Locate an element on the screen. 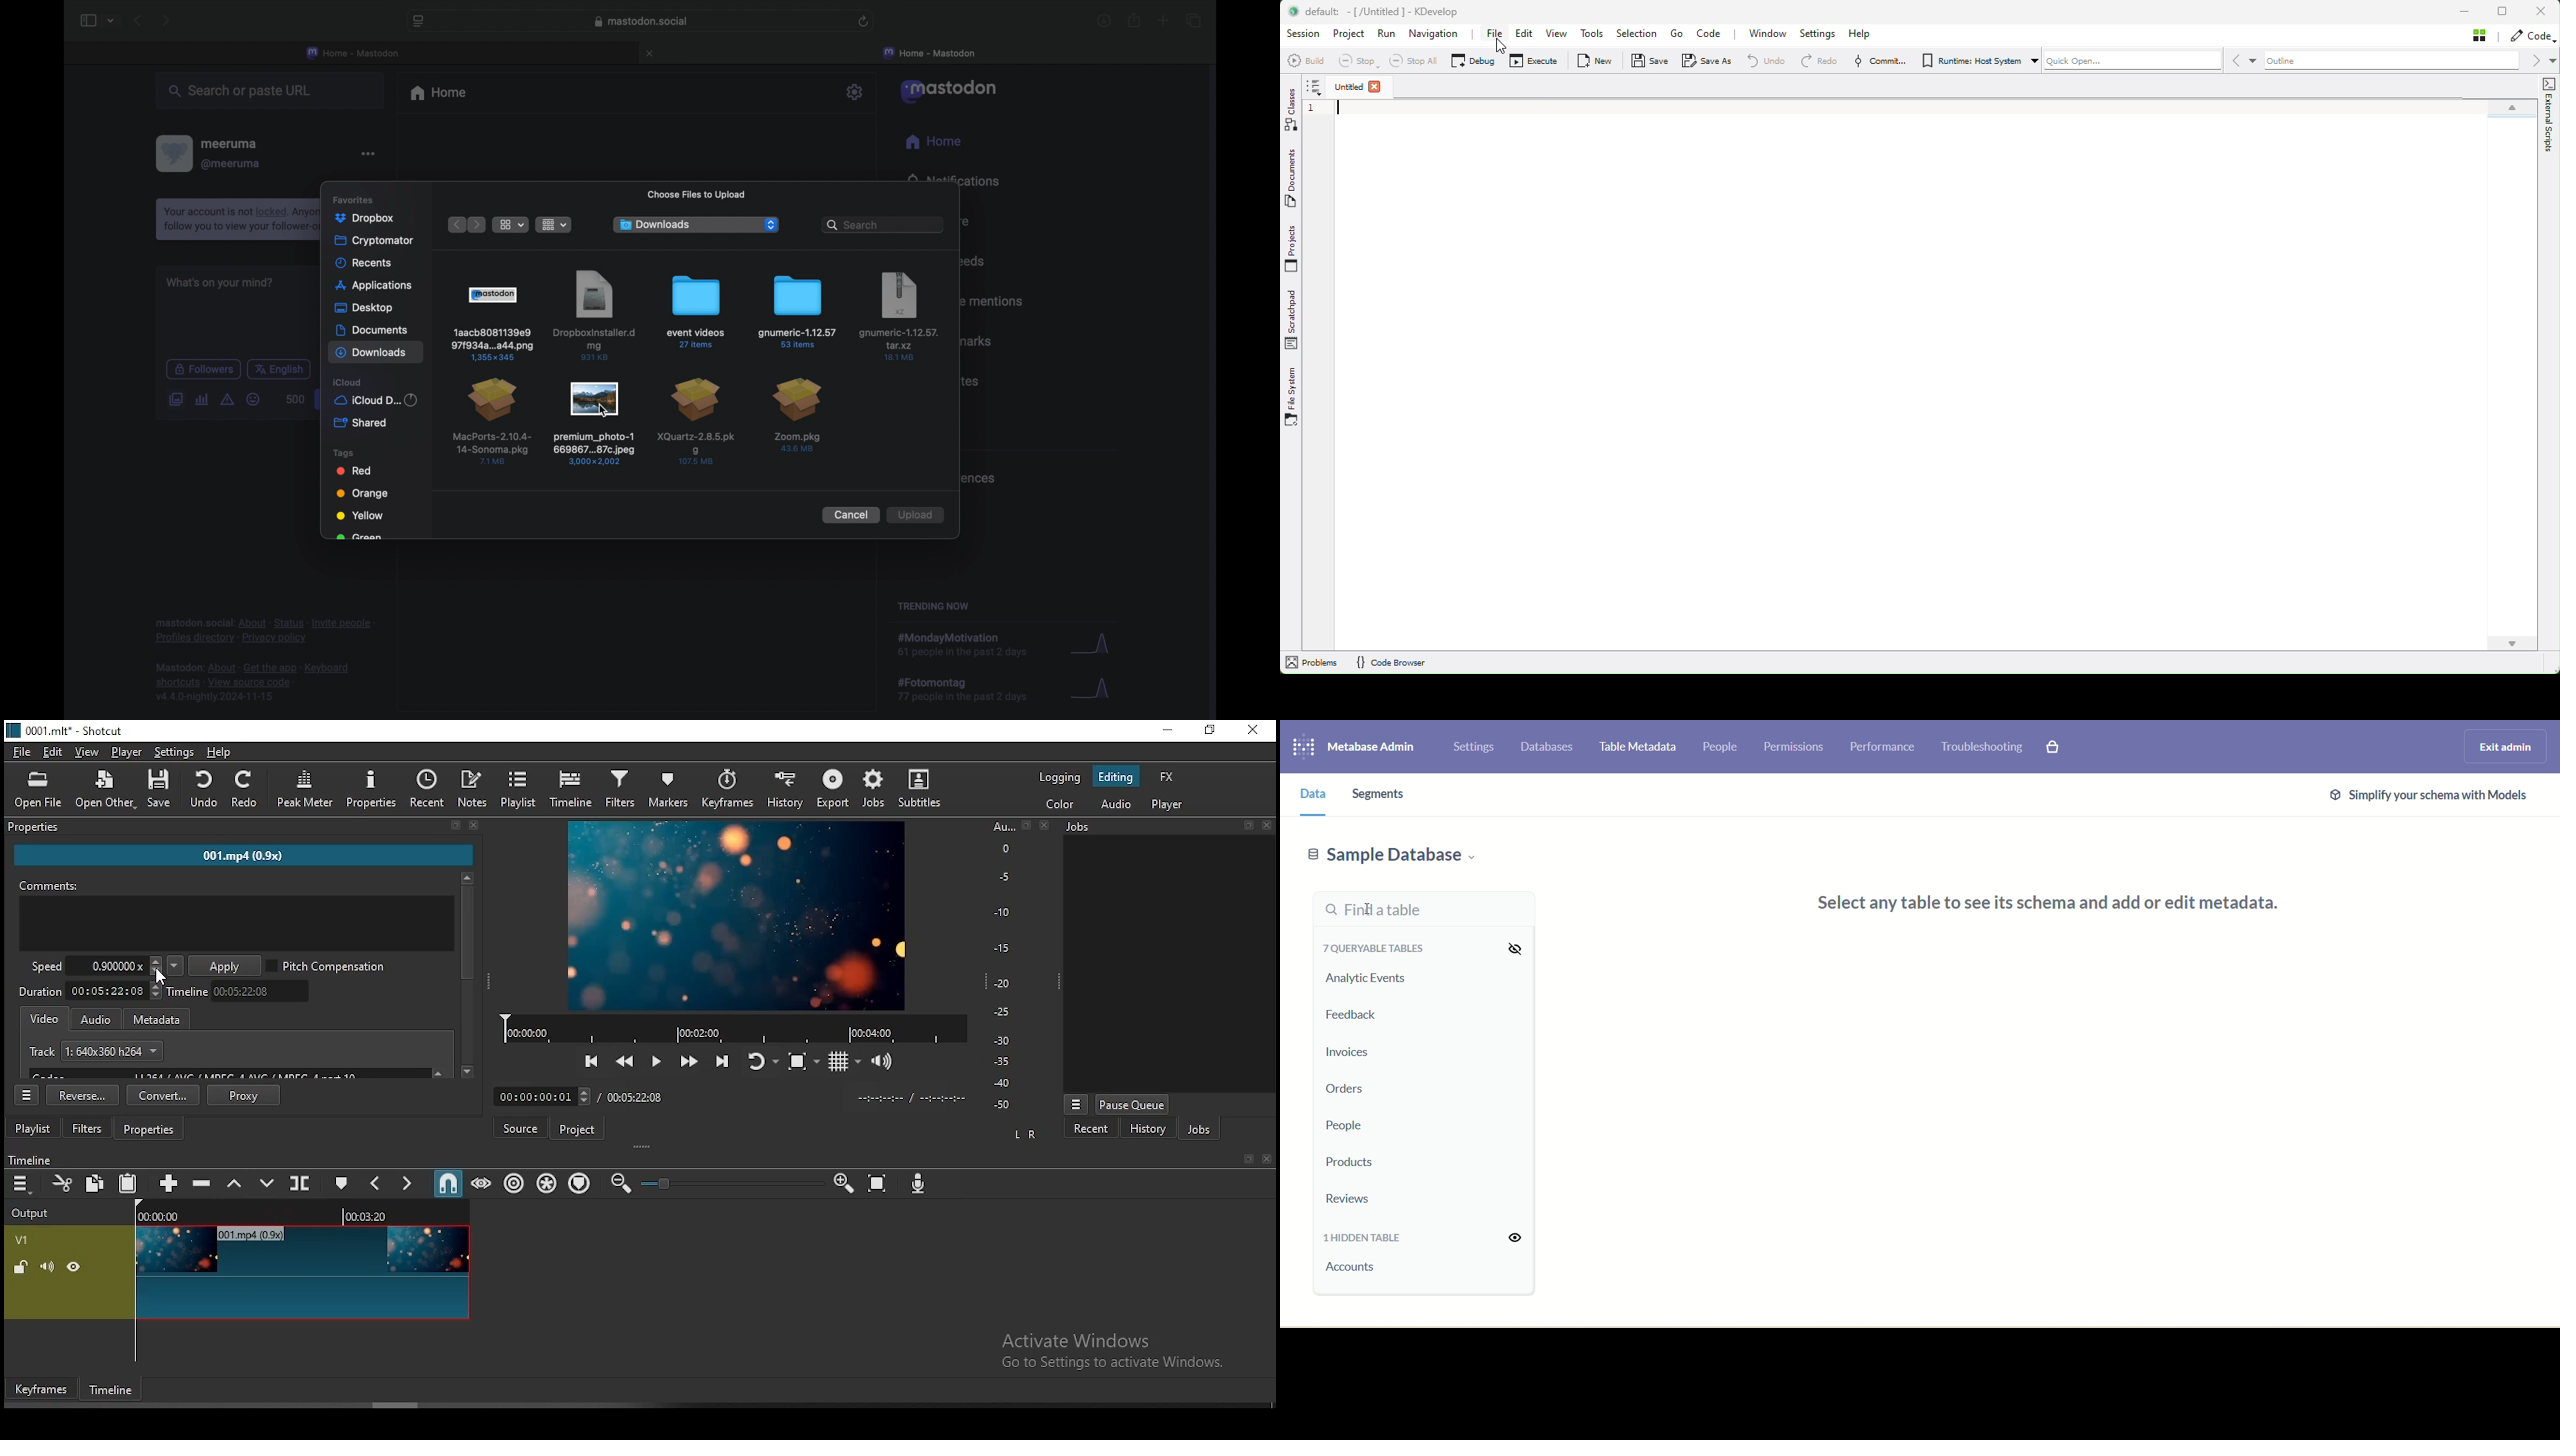 Image resolution: width=2576 pixels, height=1456 pixels. sample database is located at coordinates (1387, 855).